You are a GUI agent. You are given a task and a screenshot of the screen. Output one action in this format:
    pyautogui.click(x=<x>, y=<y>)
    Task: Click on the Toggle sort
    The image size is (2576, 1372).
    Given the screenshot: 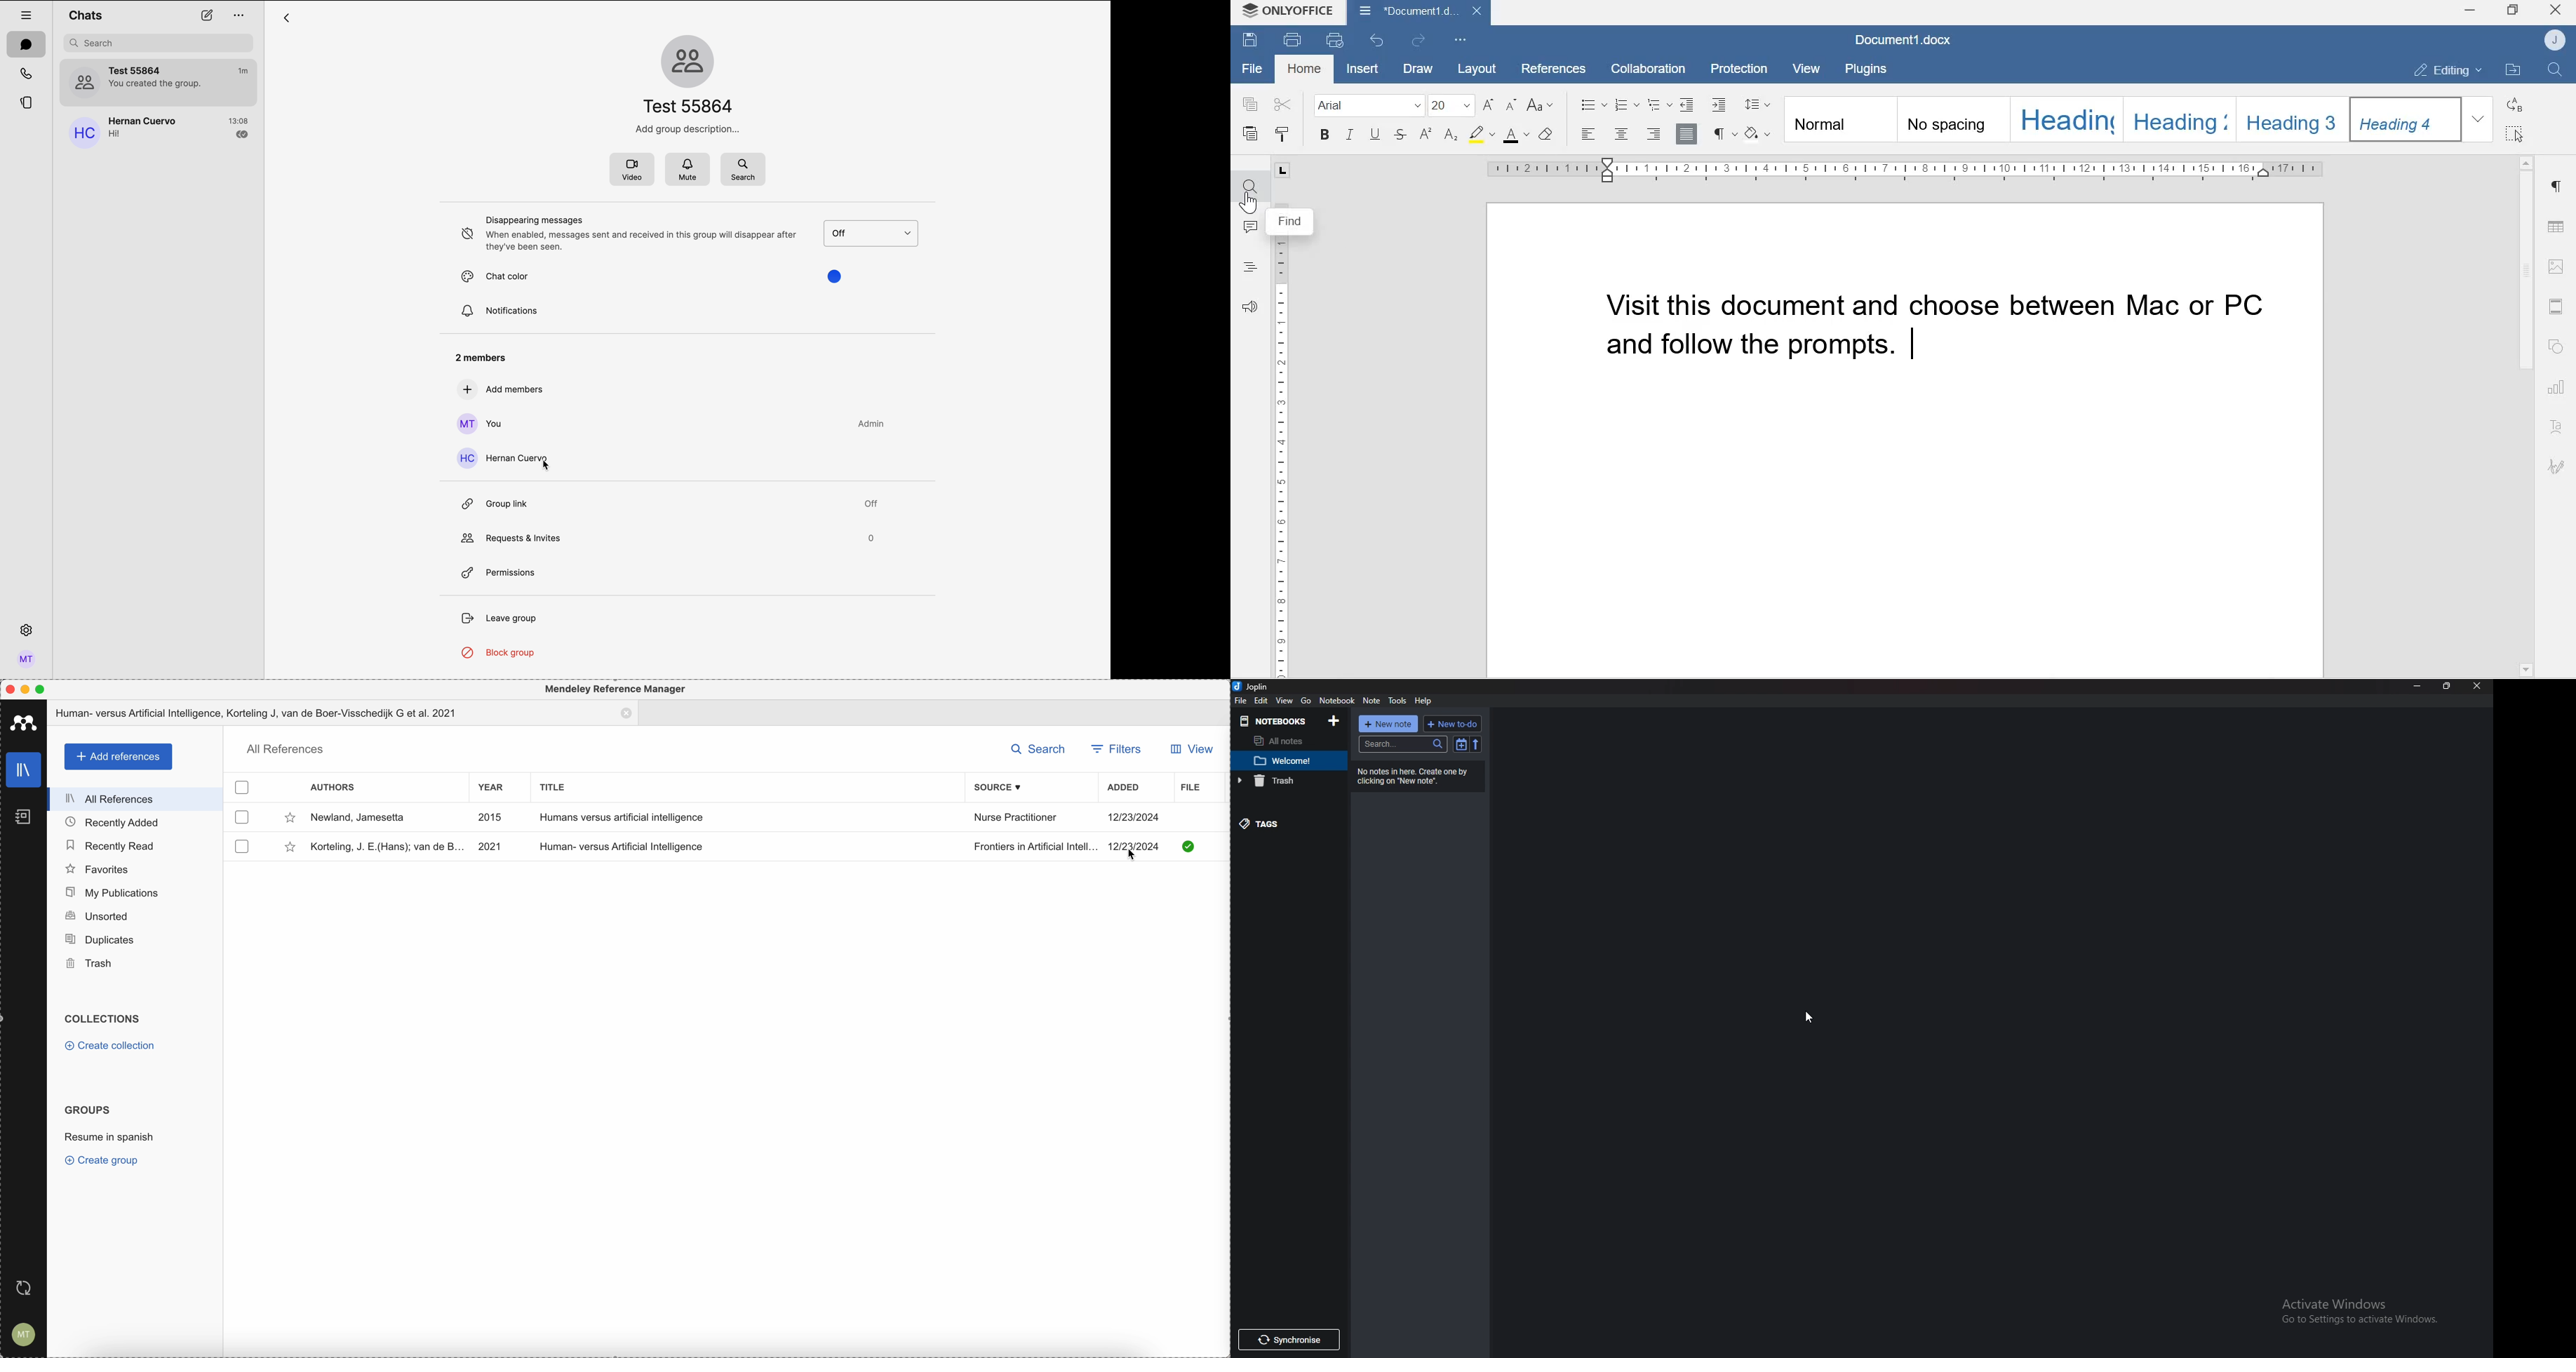 What is the action you would take?
    pyautogui.click(x=1461, y=744)
    